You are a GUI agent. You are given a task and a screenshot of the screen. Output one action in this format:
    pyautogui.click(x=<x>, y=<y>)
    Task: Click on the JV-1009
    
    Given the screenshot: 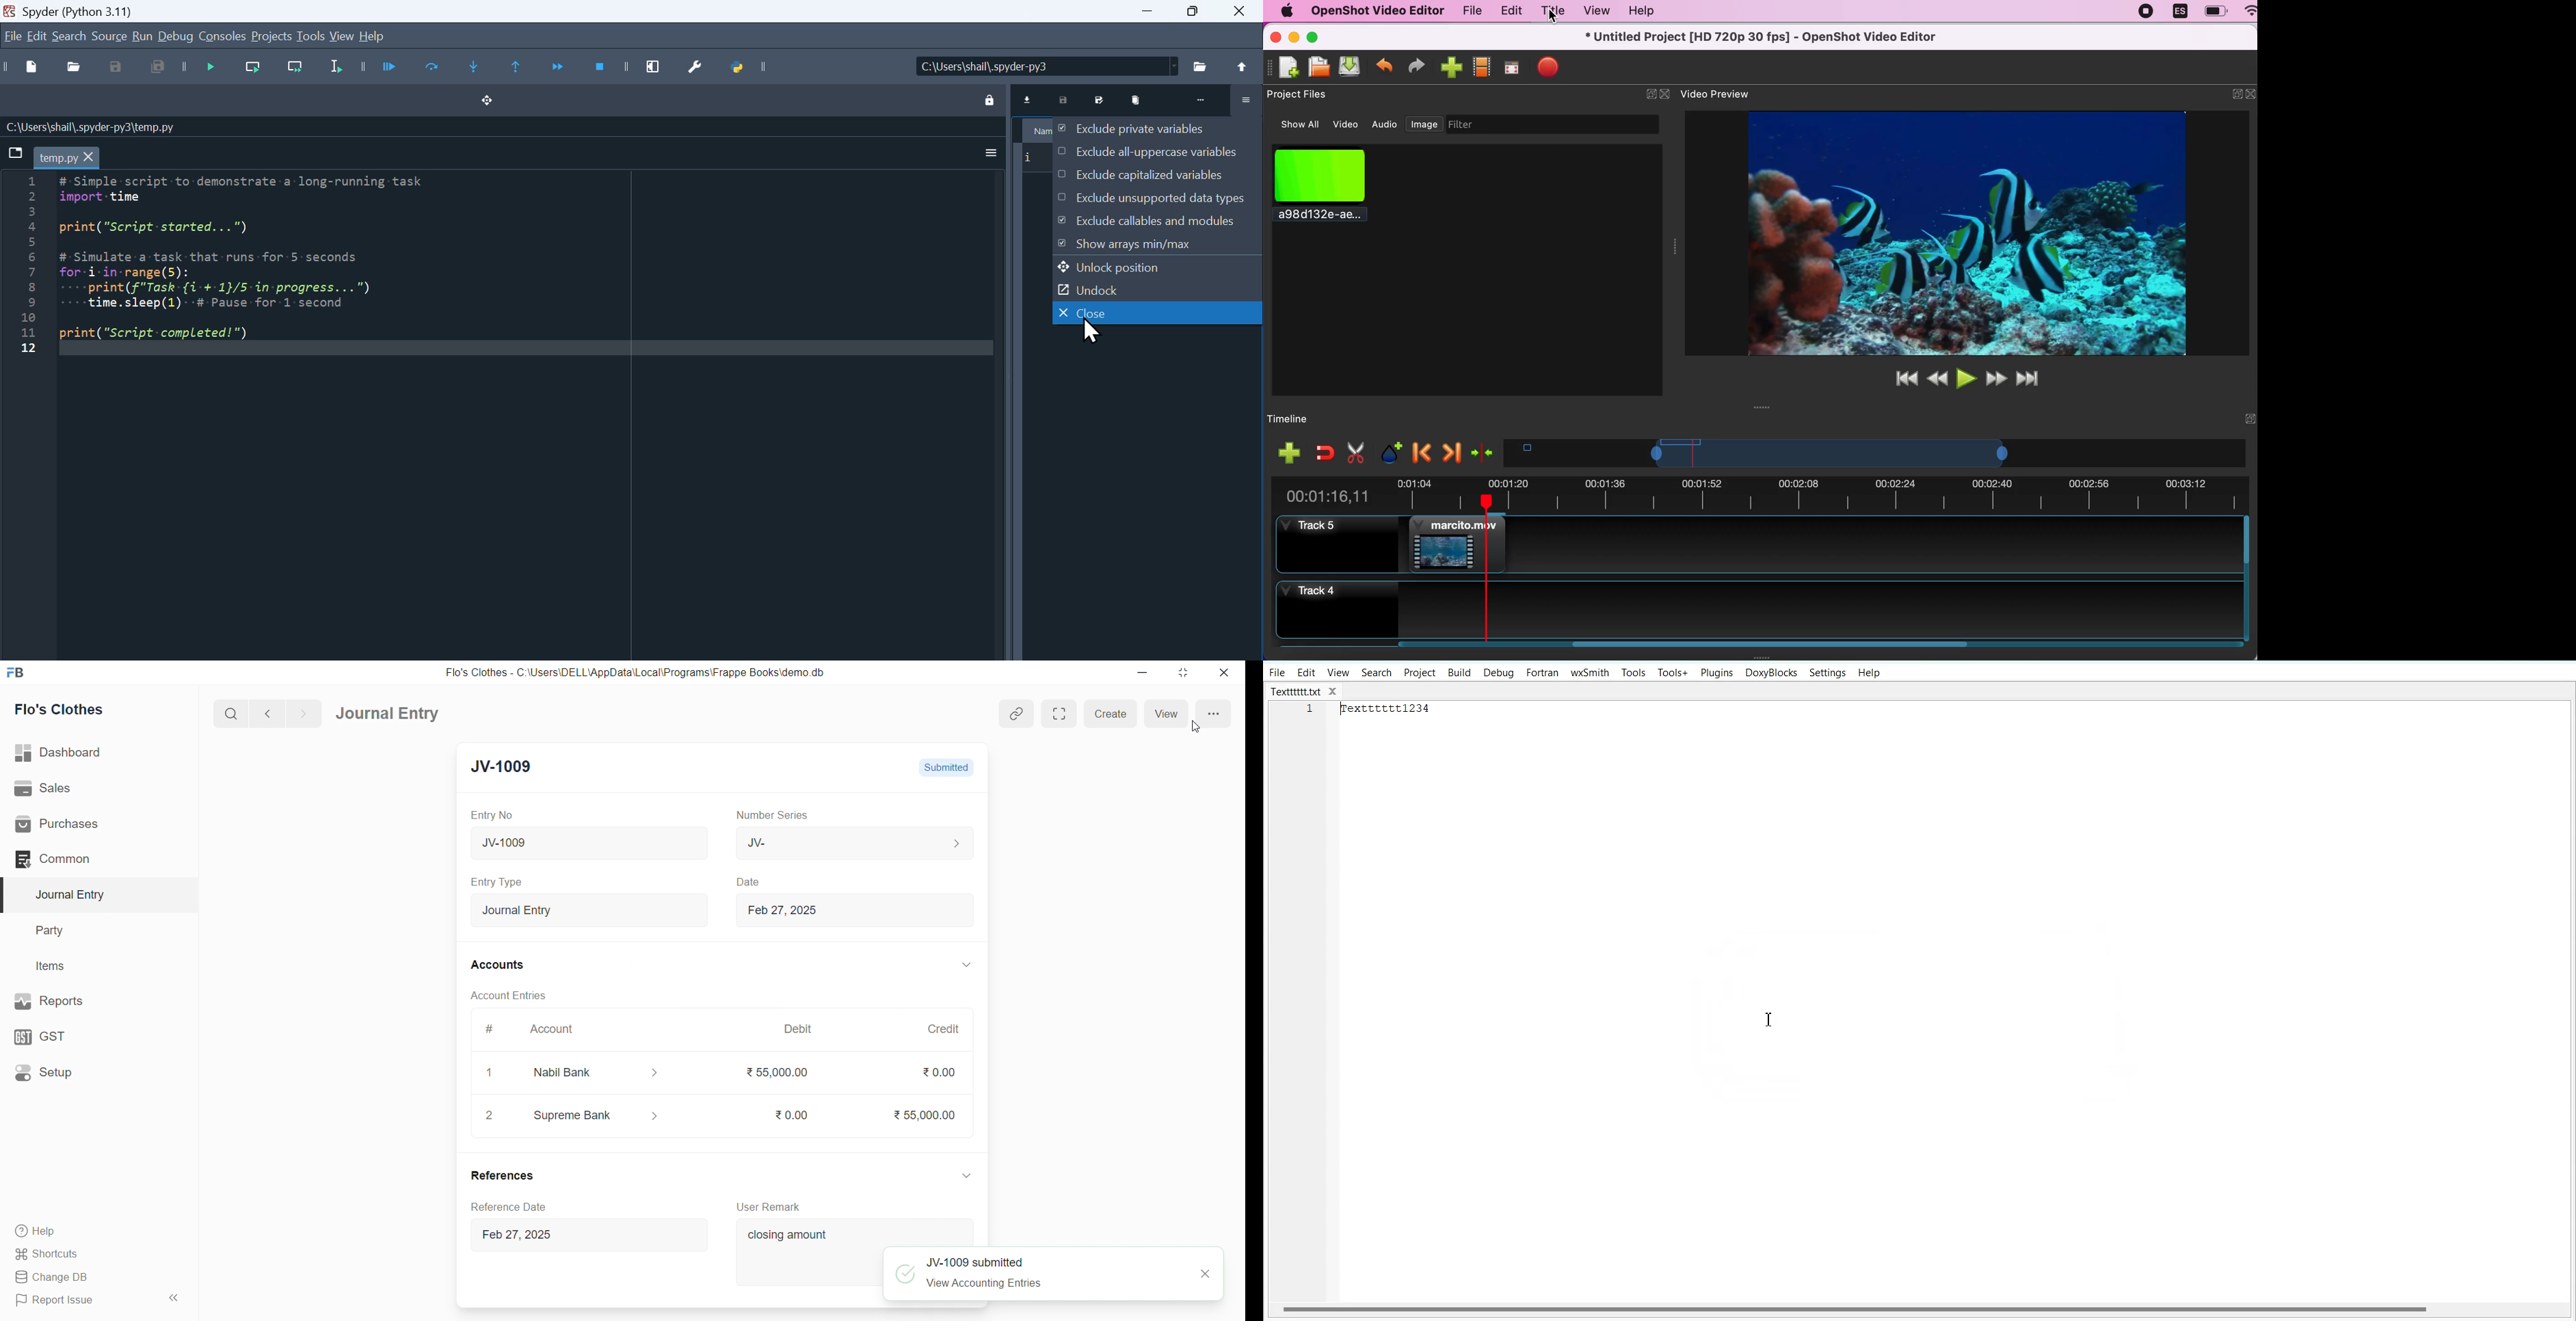 What is the action you would take?
    pyautogui.click(x=513, y=768)
    